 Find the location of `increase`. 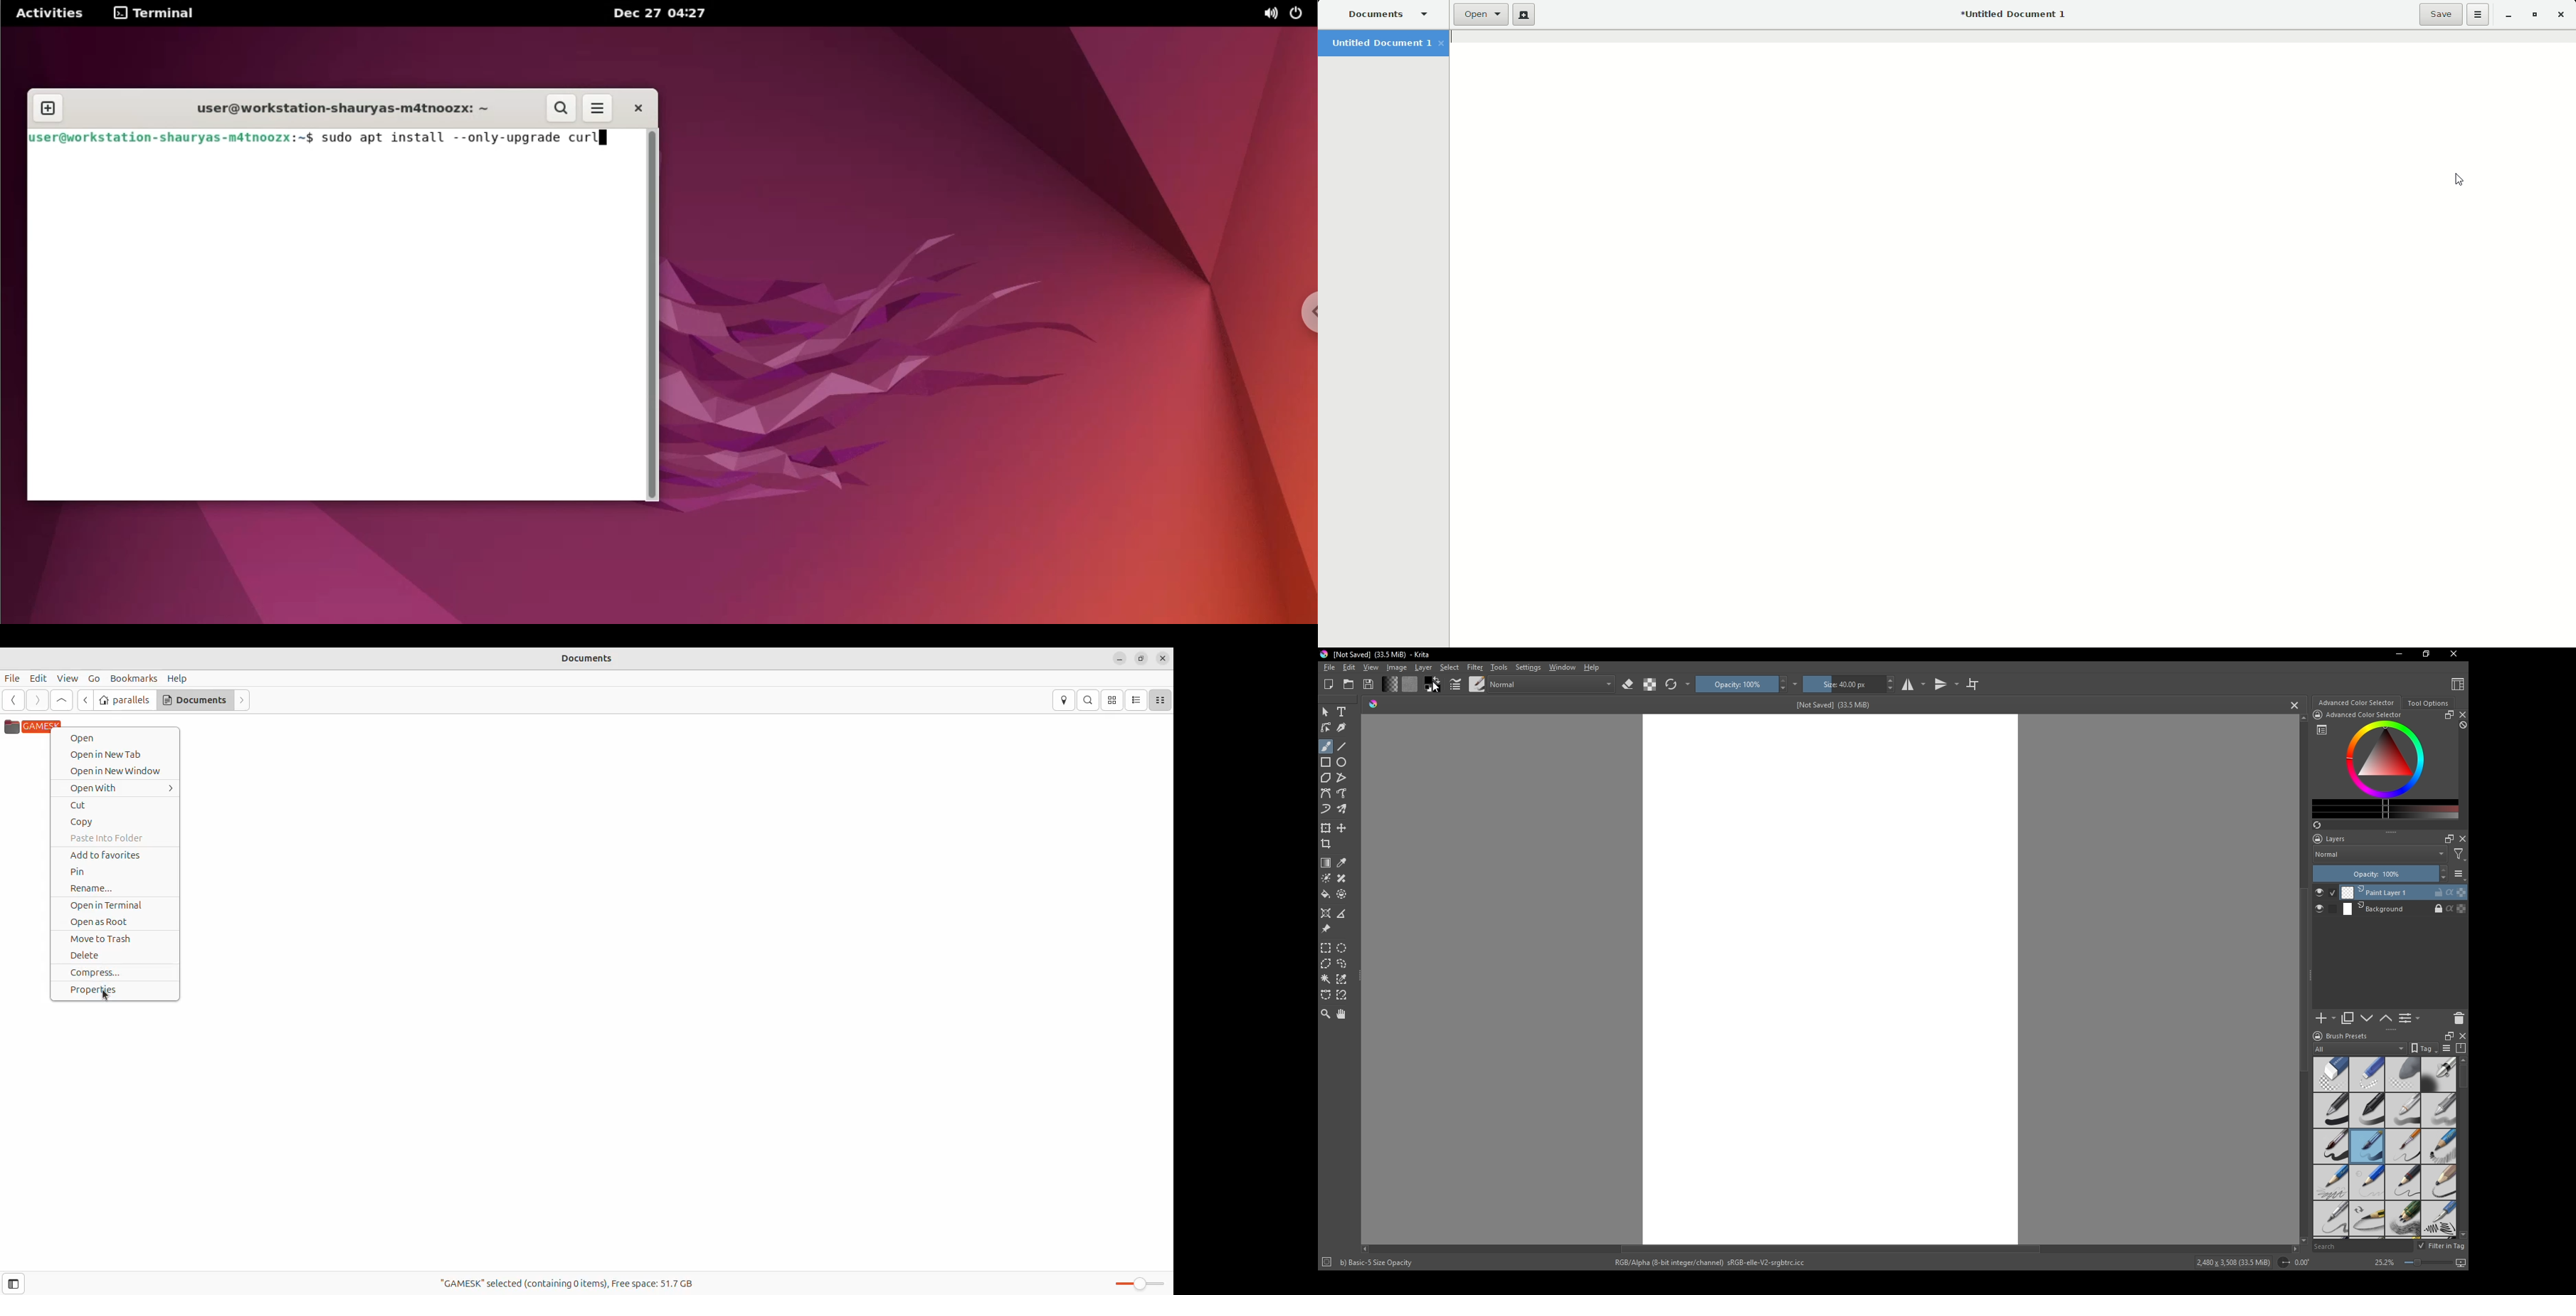

increase is located at coordinates (2443, 869).